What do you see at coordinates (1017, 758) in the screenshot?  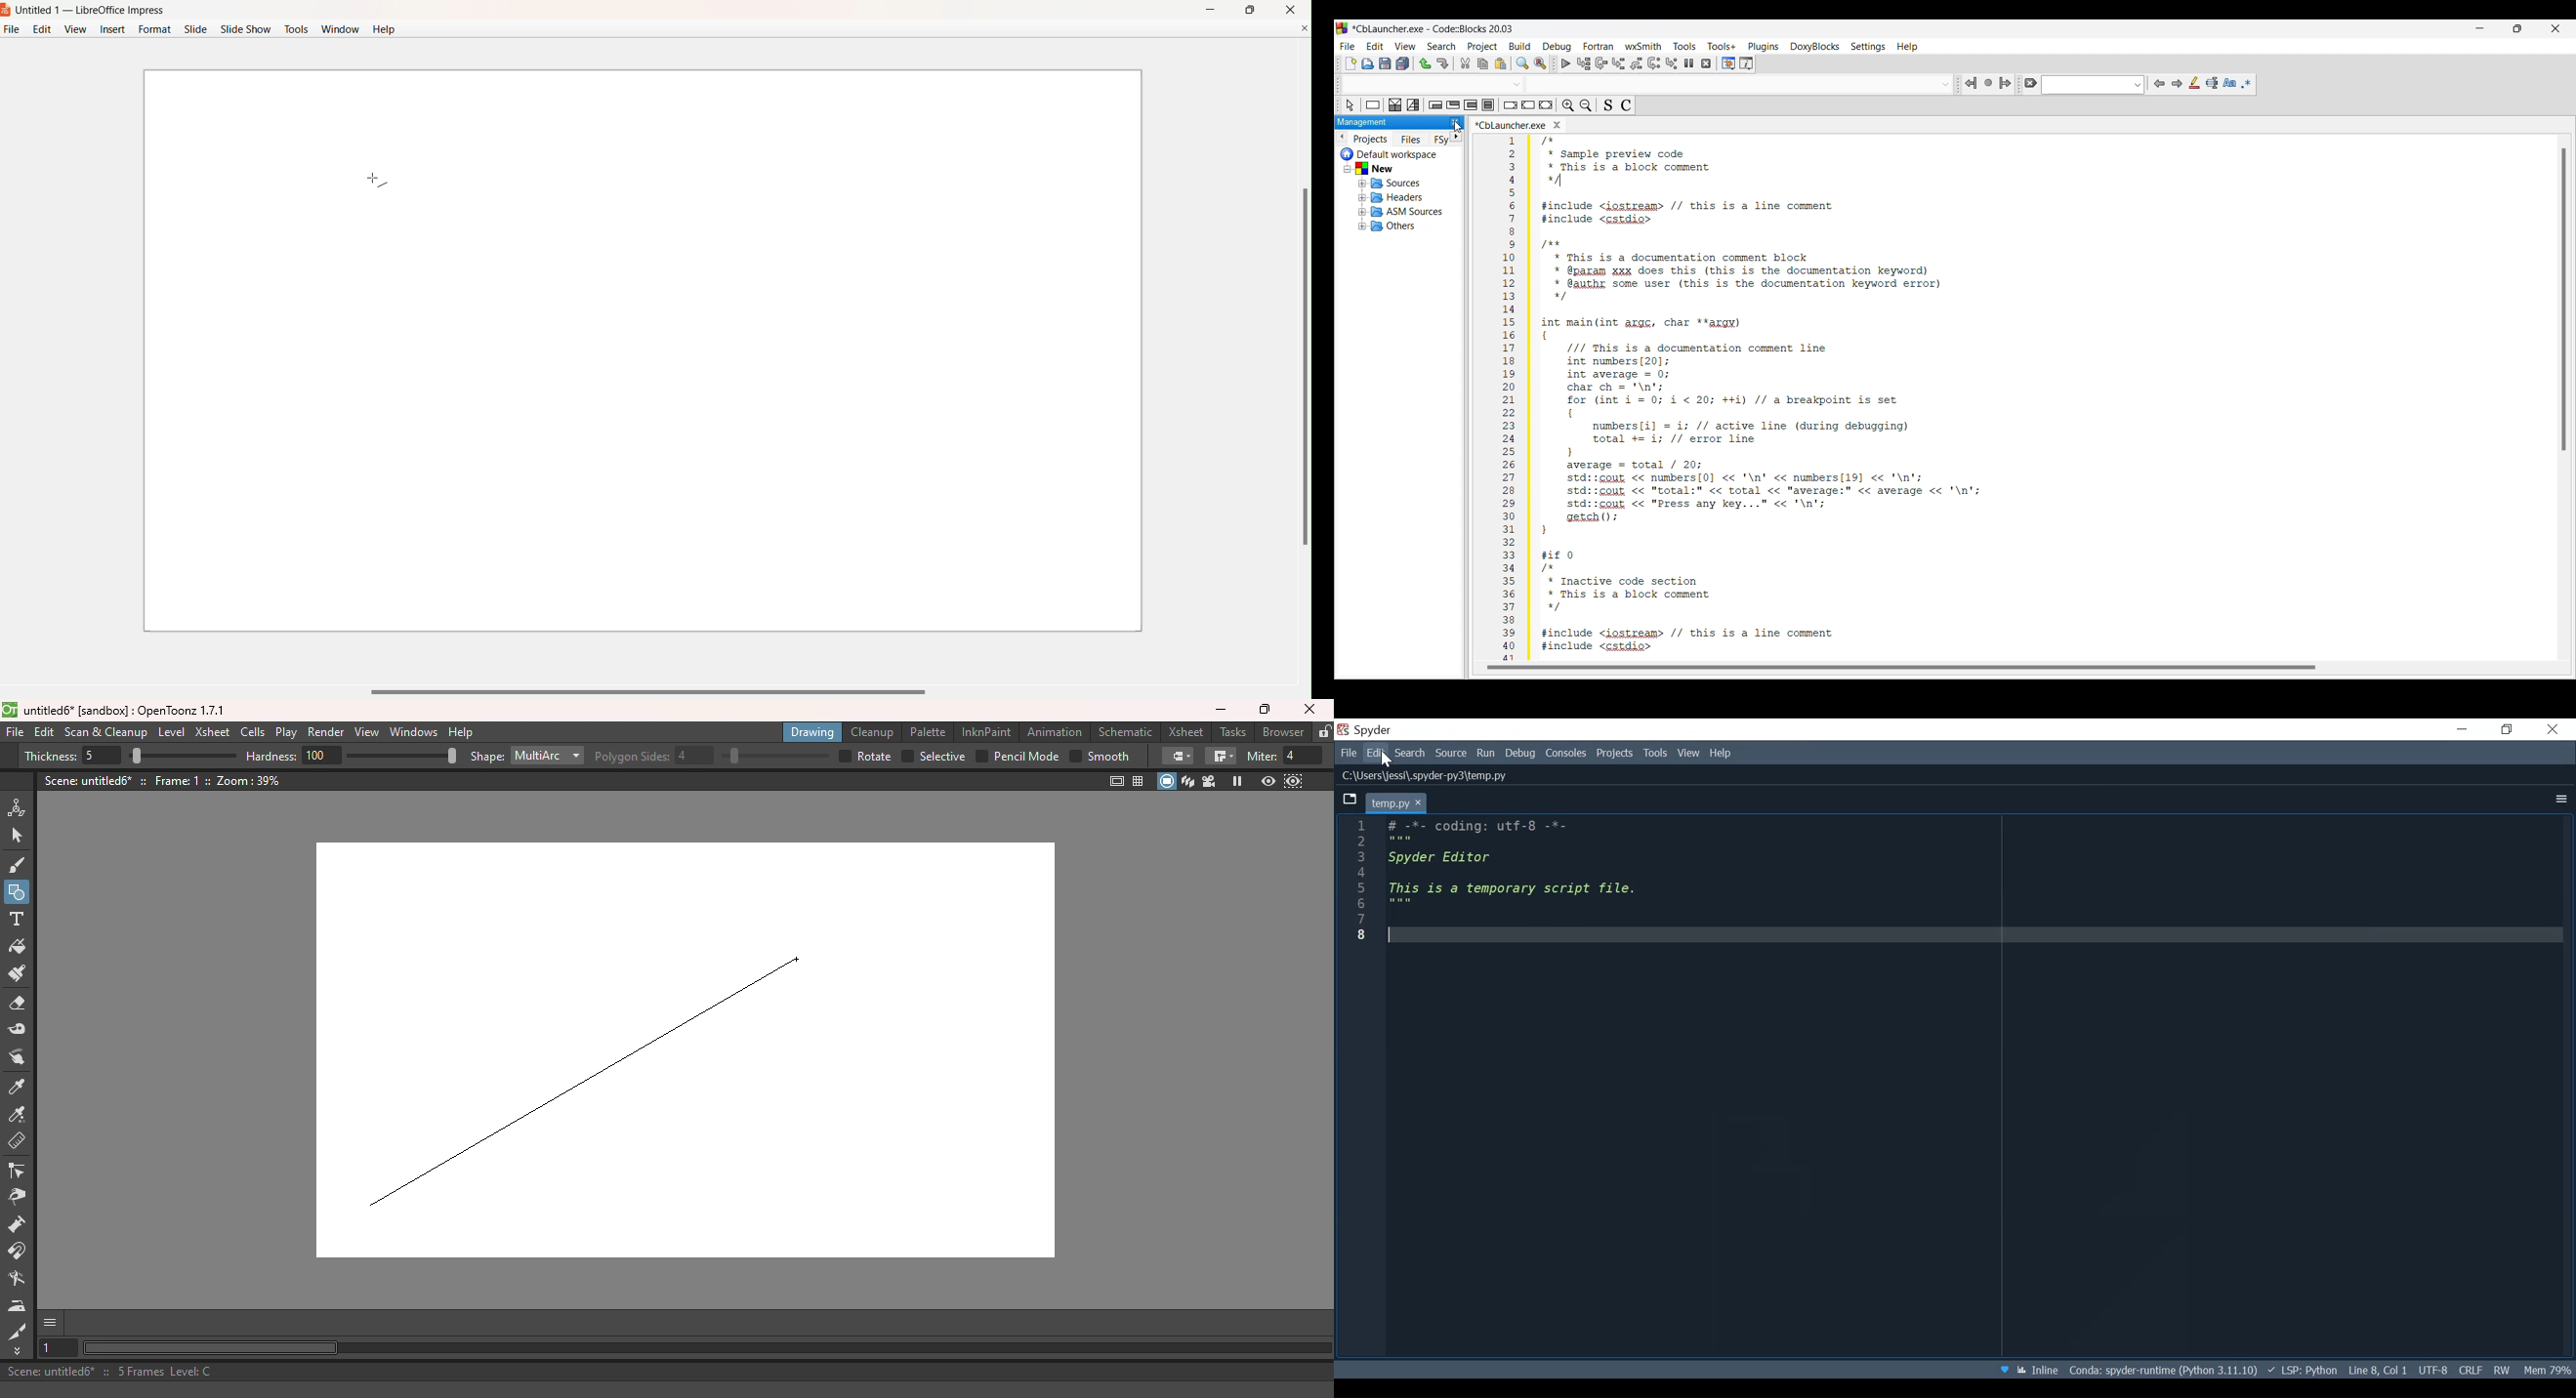 I see `Pencil mode` at bounding box center [1017, 758].